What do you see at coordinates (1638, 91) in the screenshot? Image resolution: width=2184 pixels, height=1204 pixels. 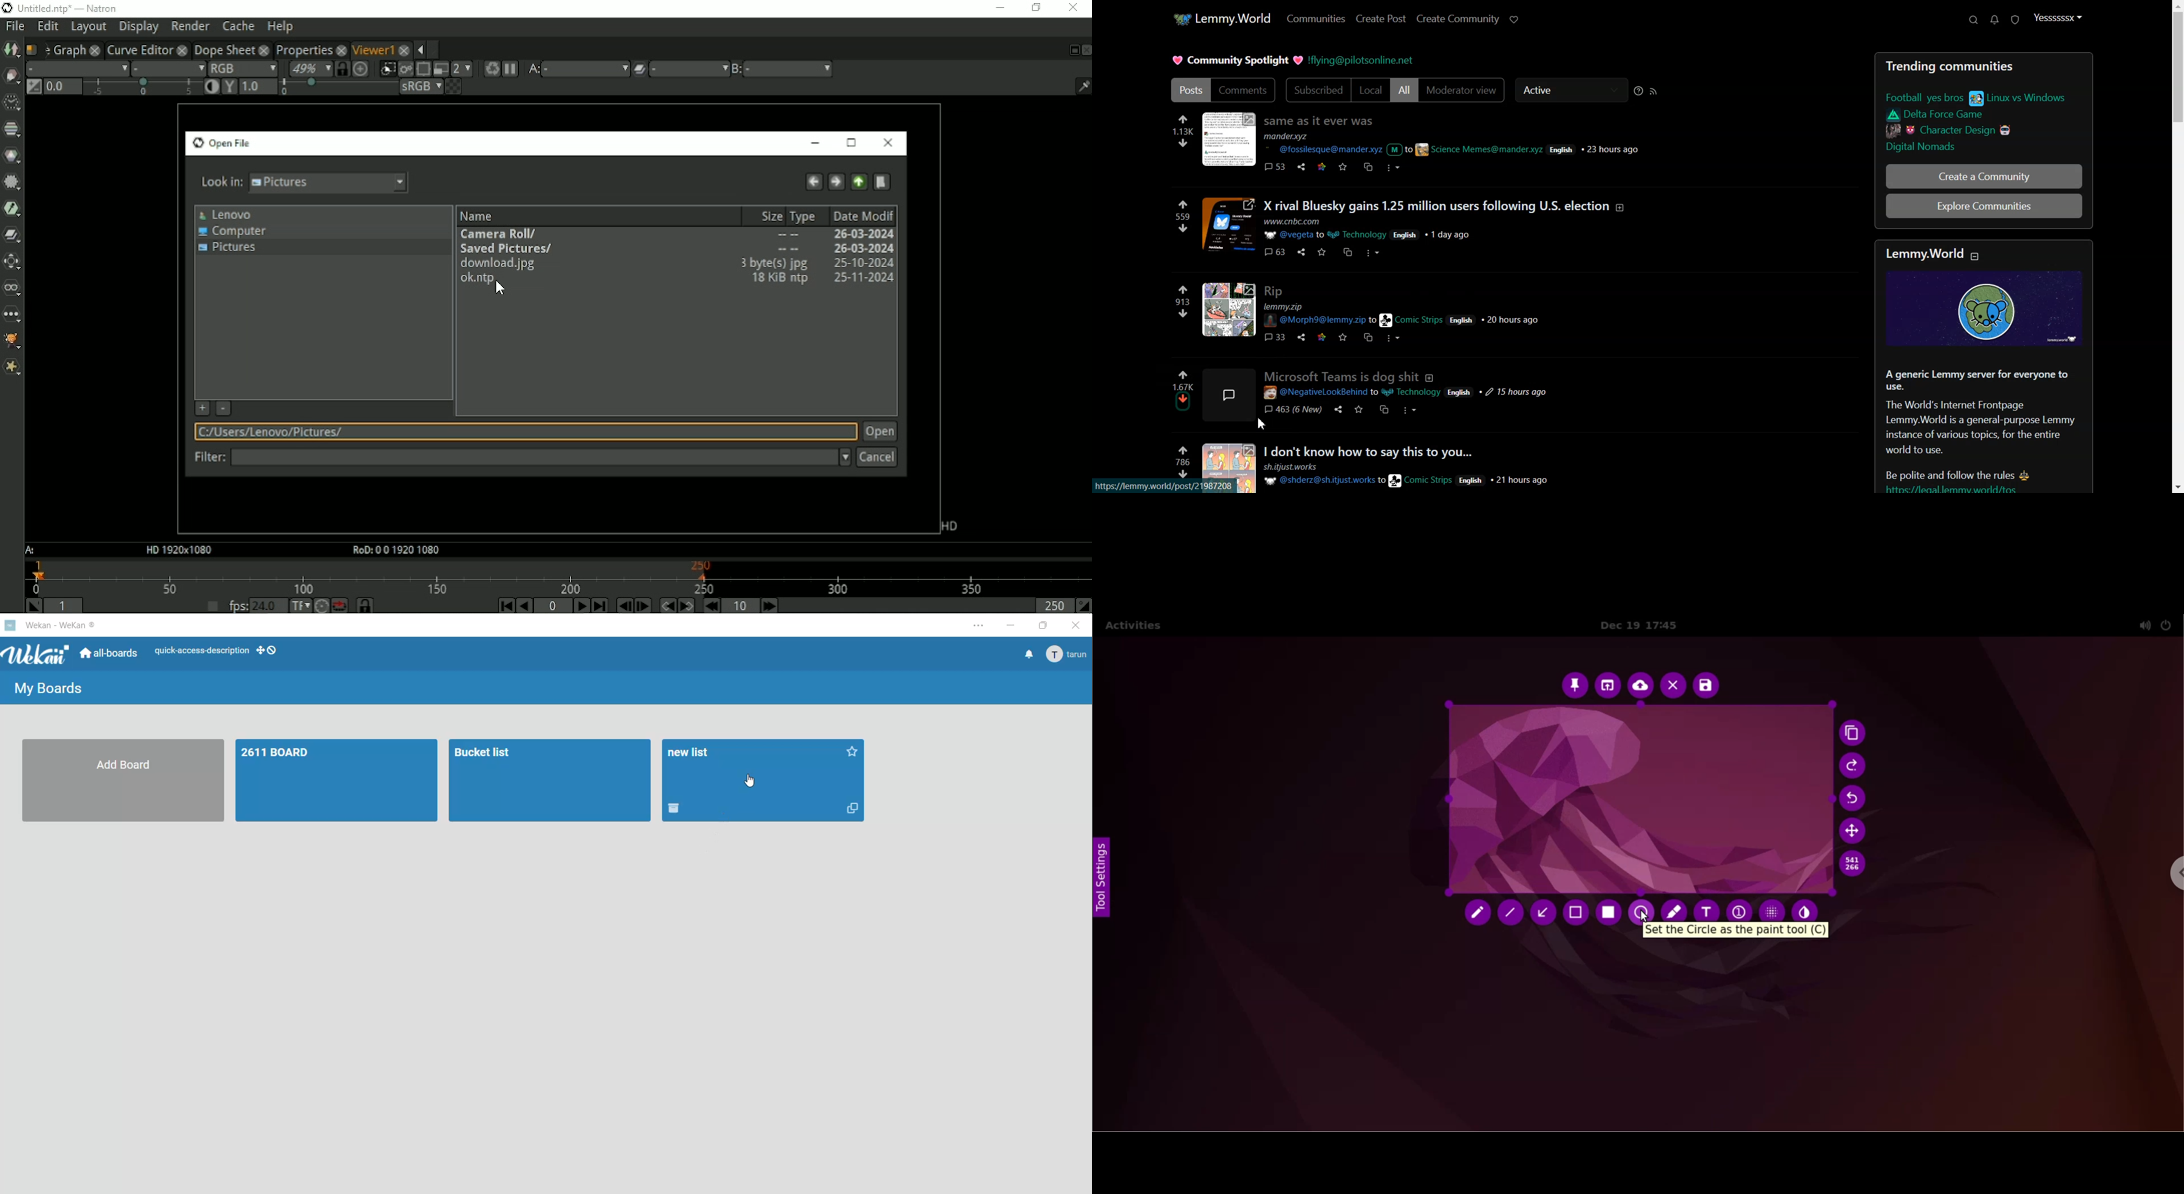 I see `Sorting Help` at bounding box center [1638, 91].